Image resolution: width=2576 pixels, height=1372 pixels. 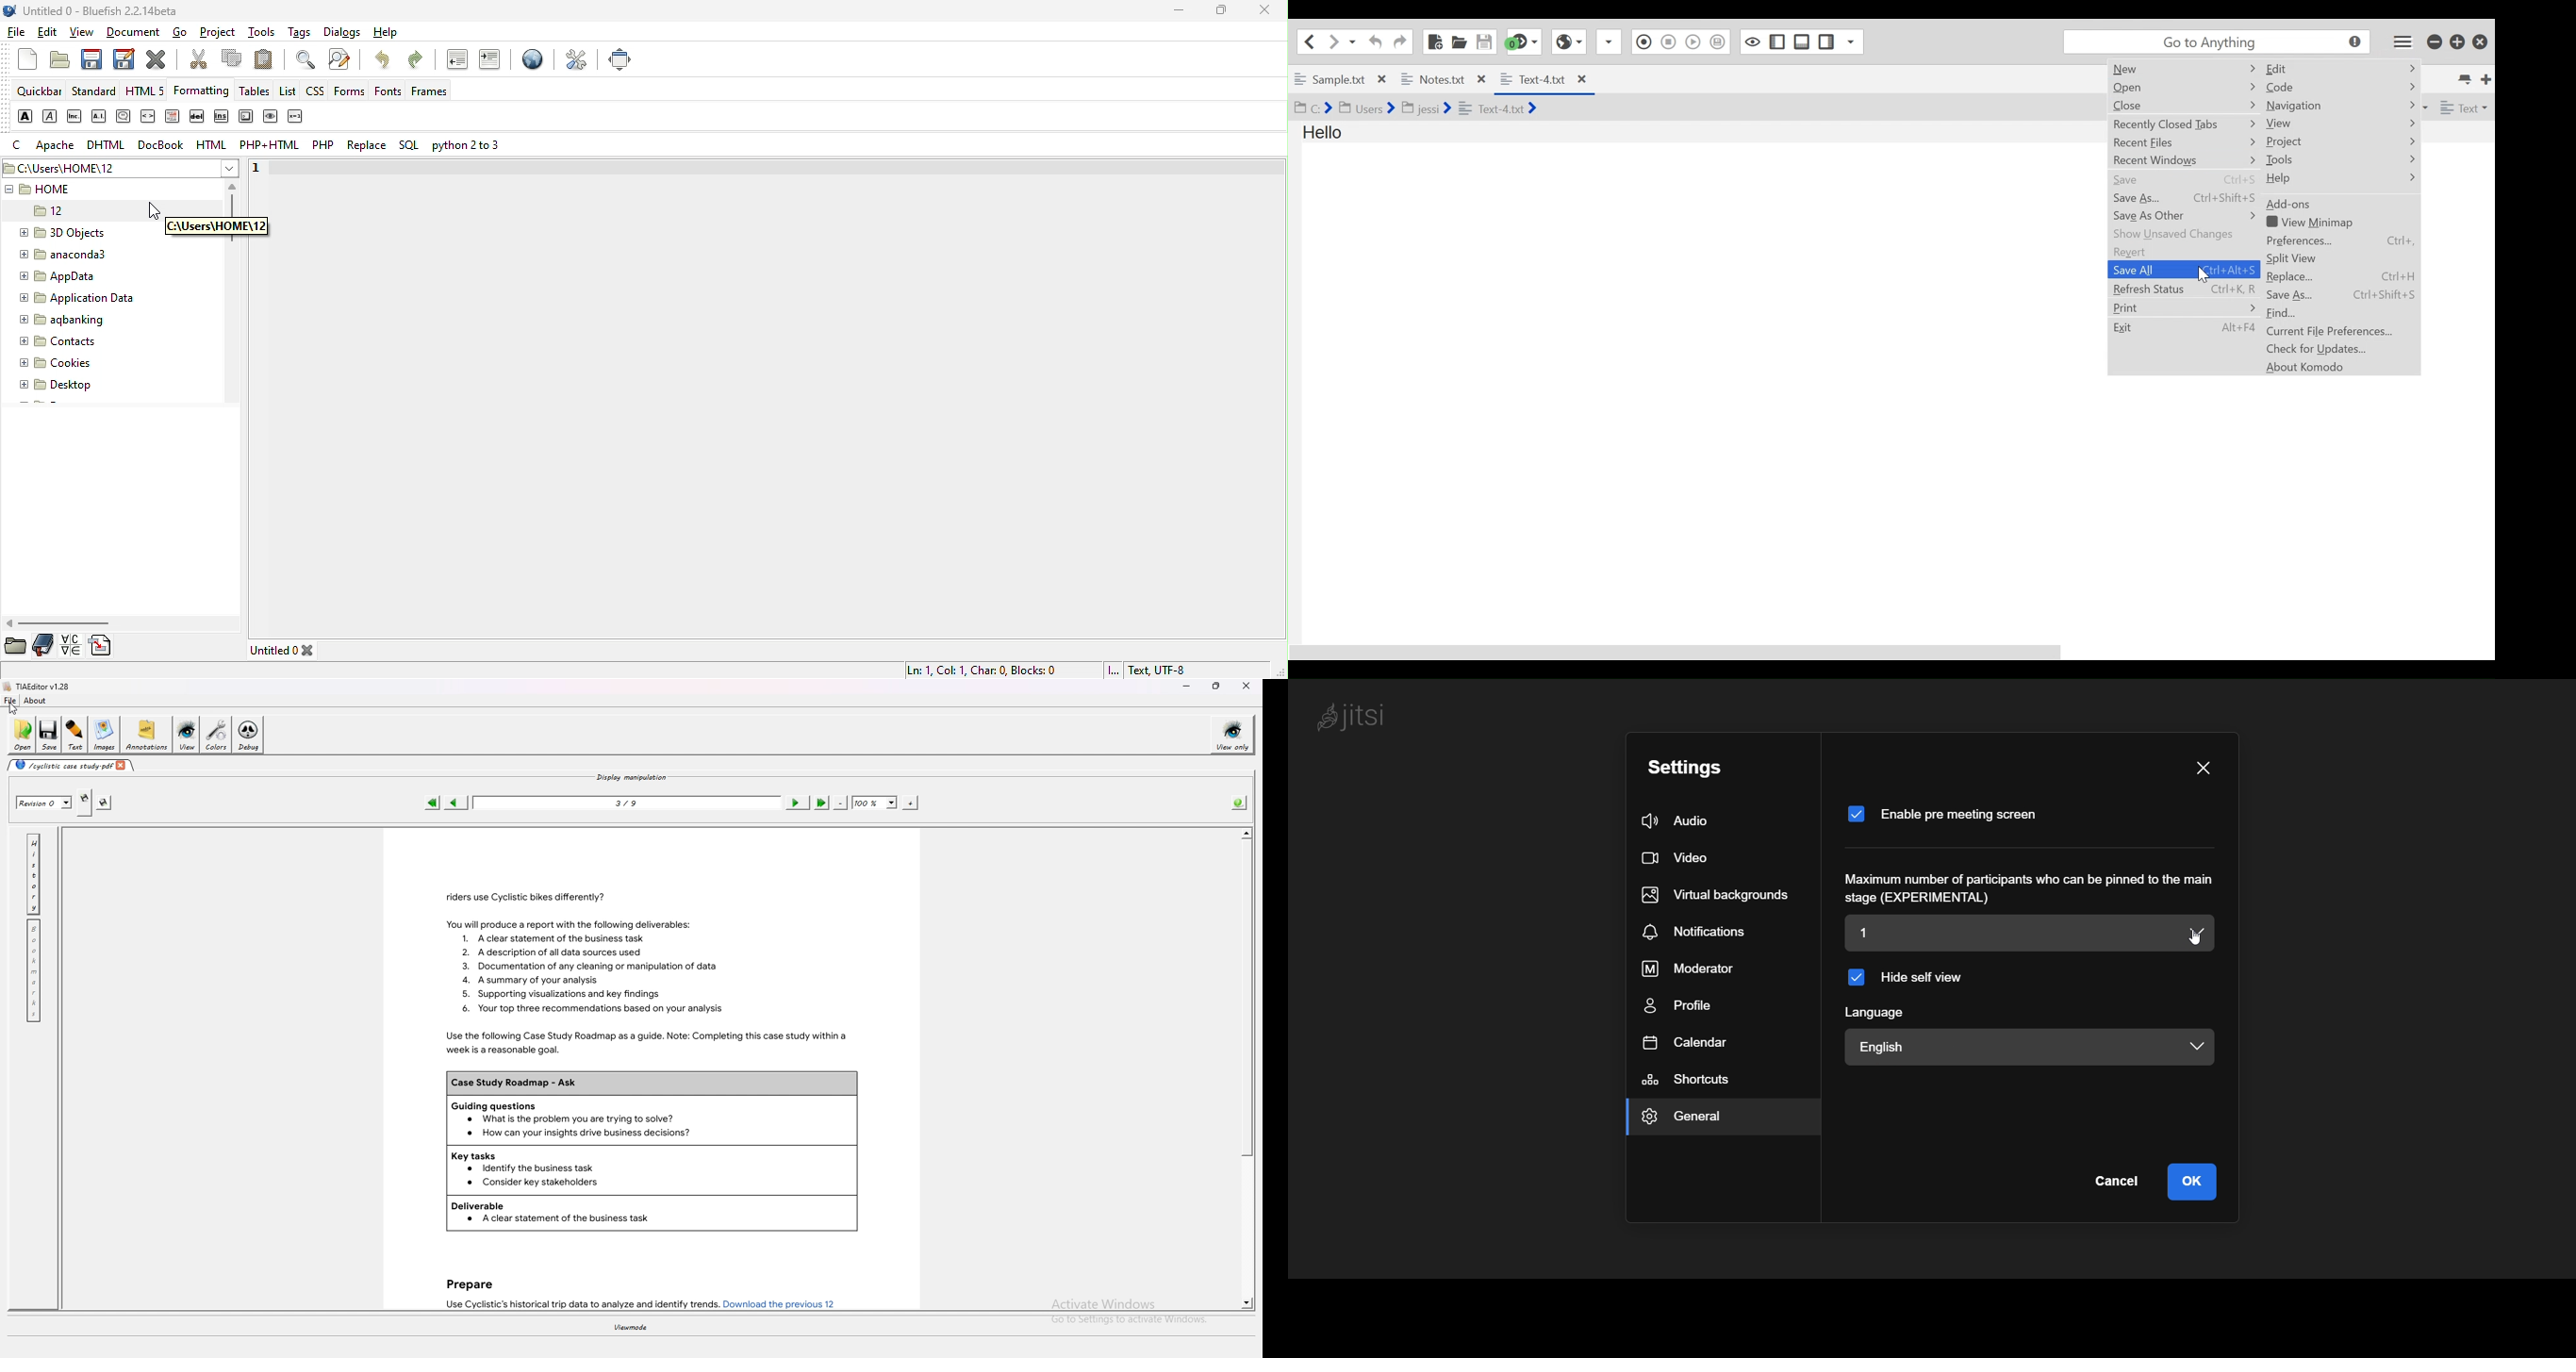 I want to click on sql, so click(x=412, y=143).